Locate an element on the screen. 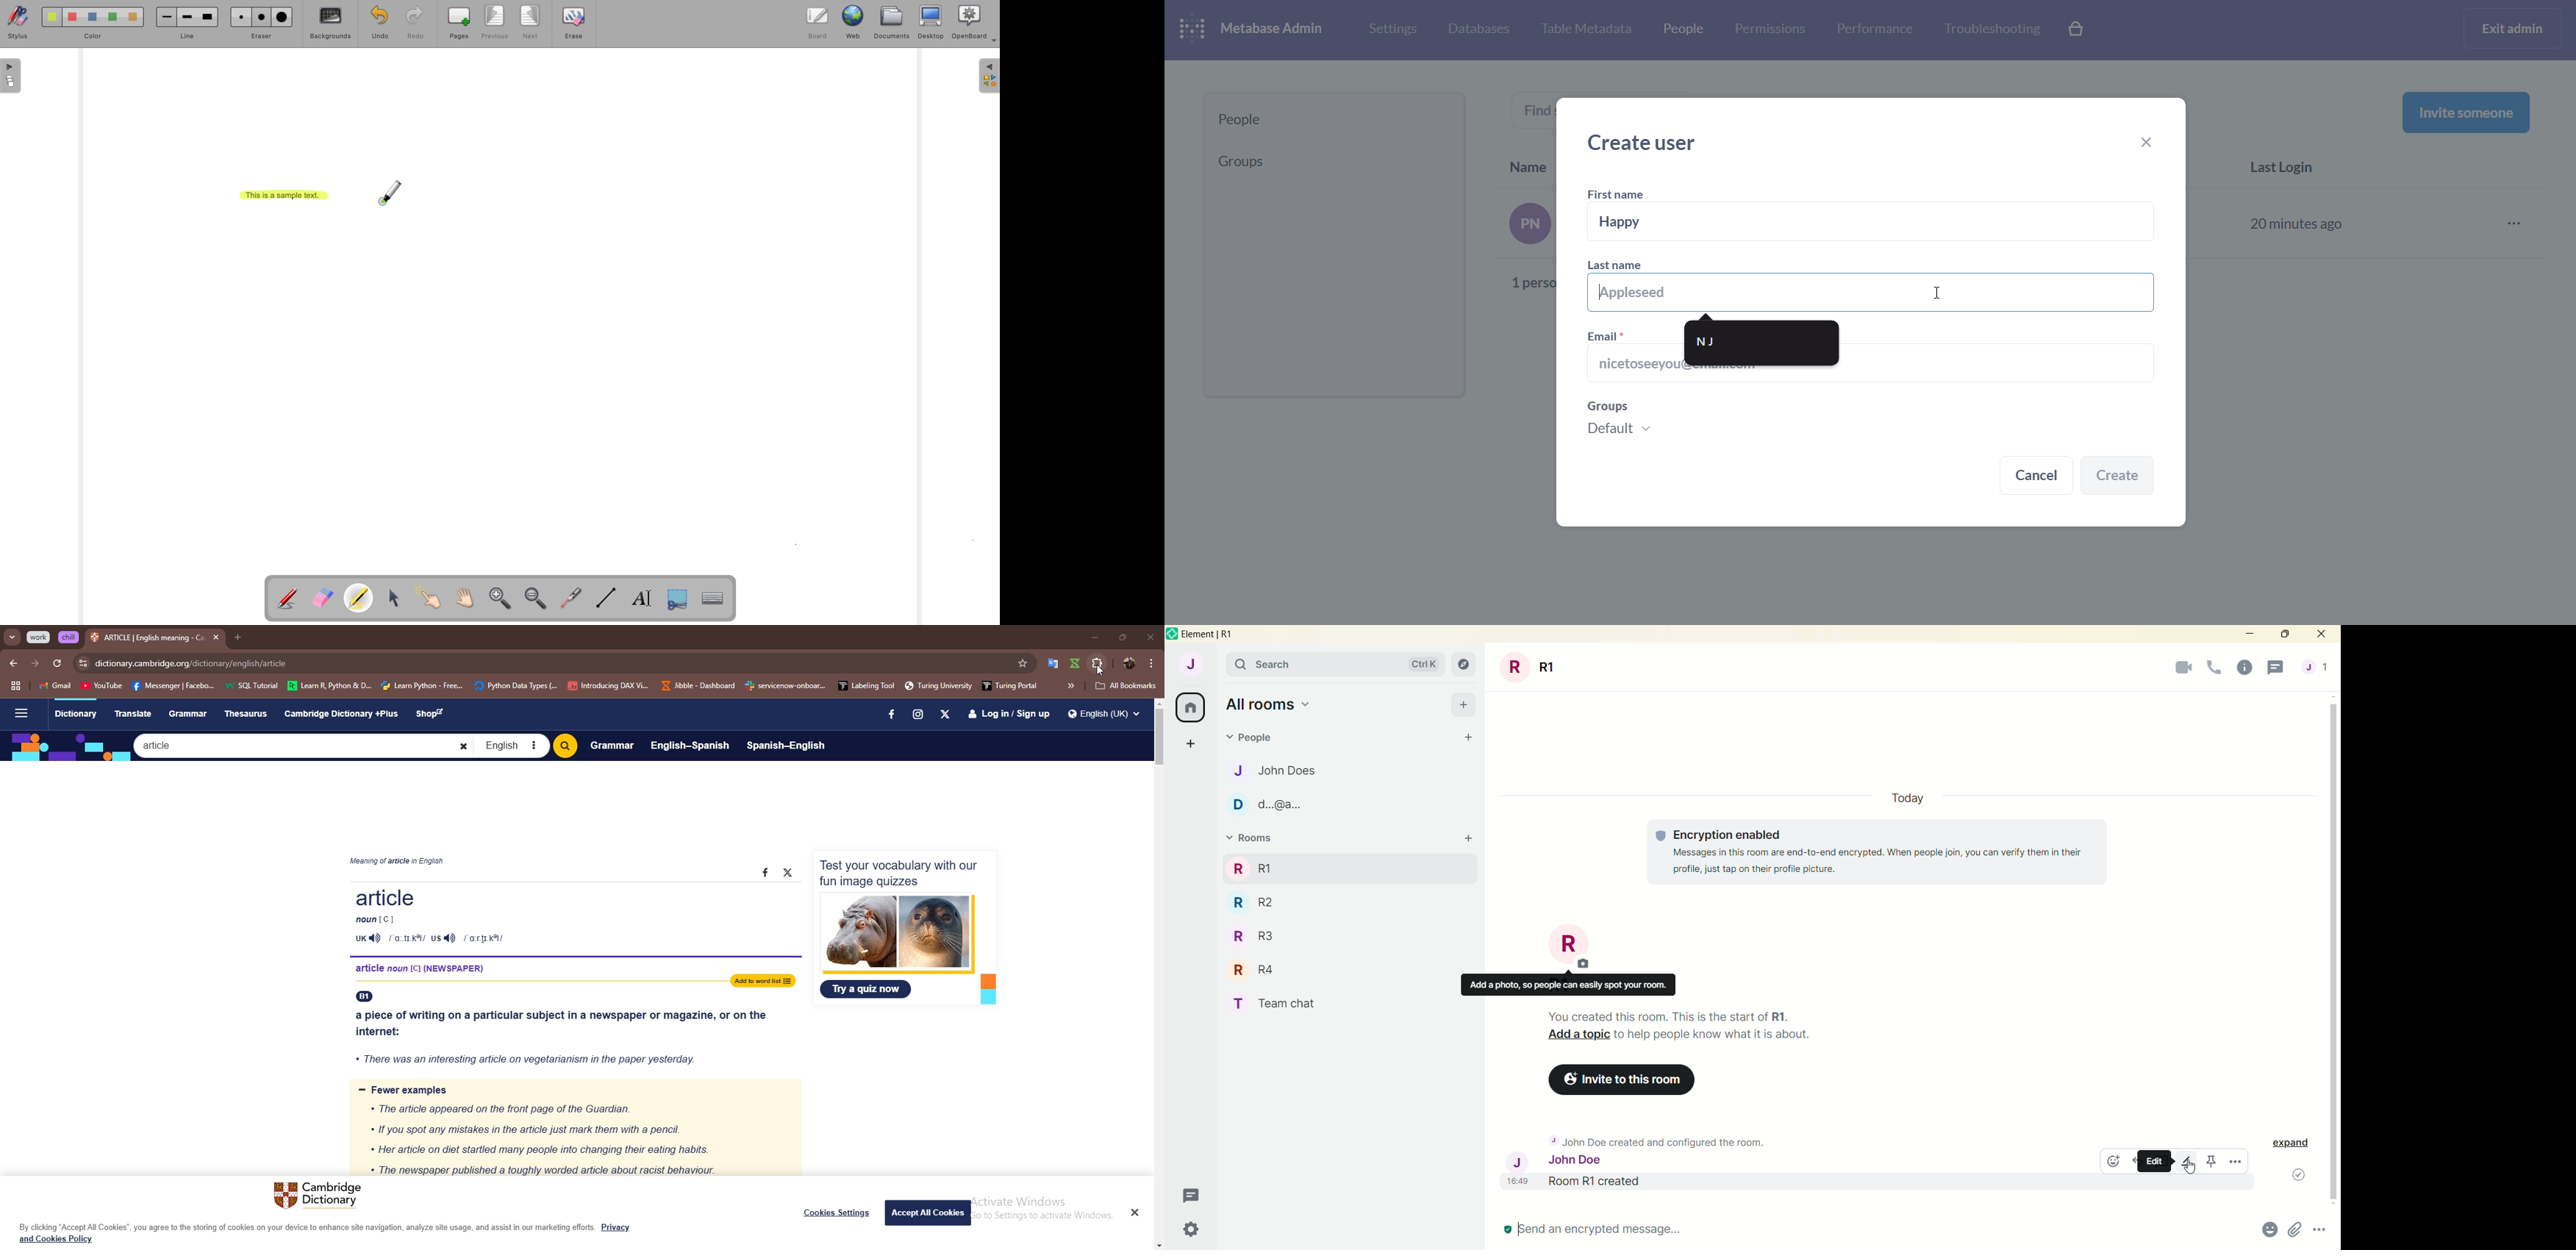 This screenshot has height=1260, width=2576. John Doe created and configured the room is located at coordinates (1665, 1137).